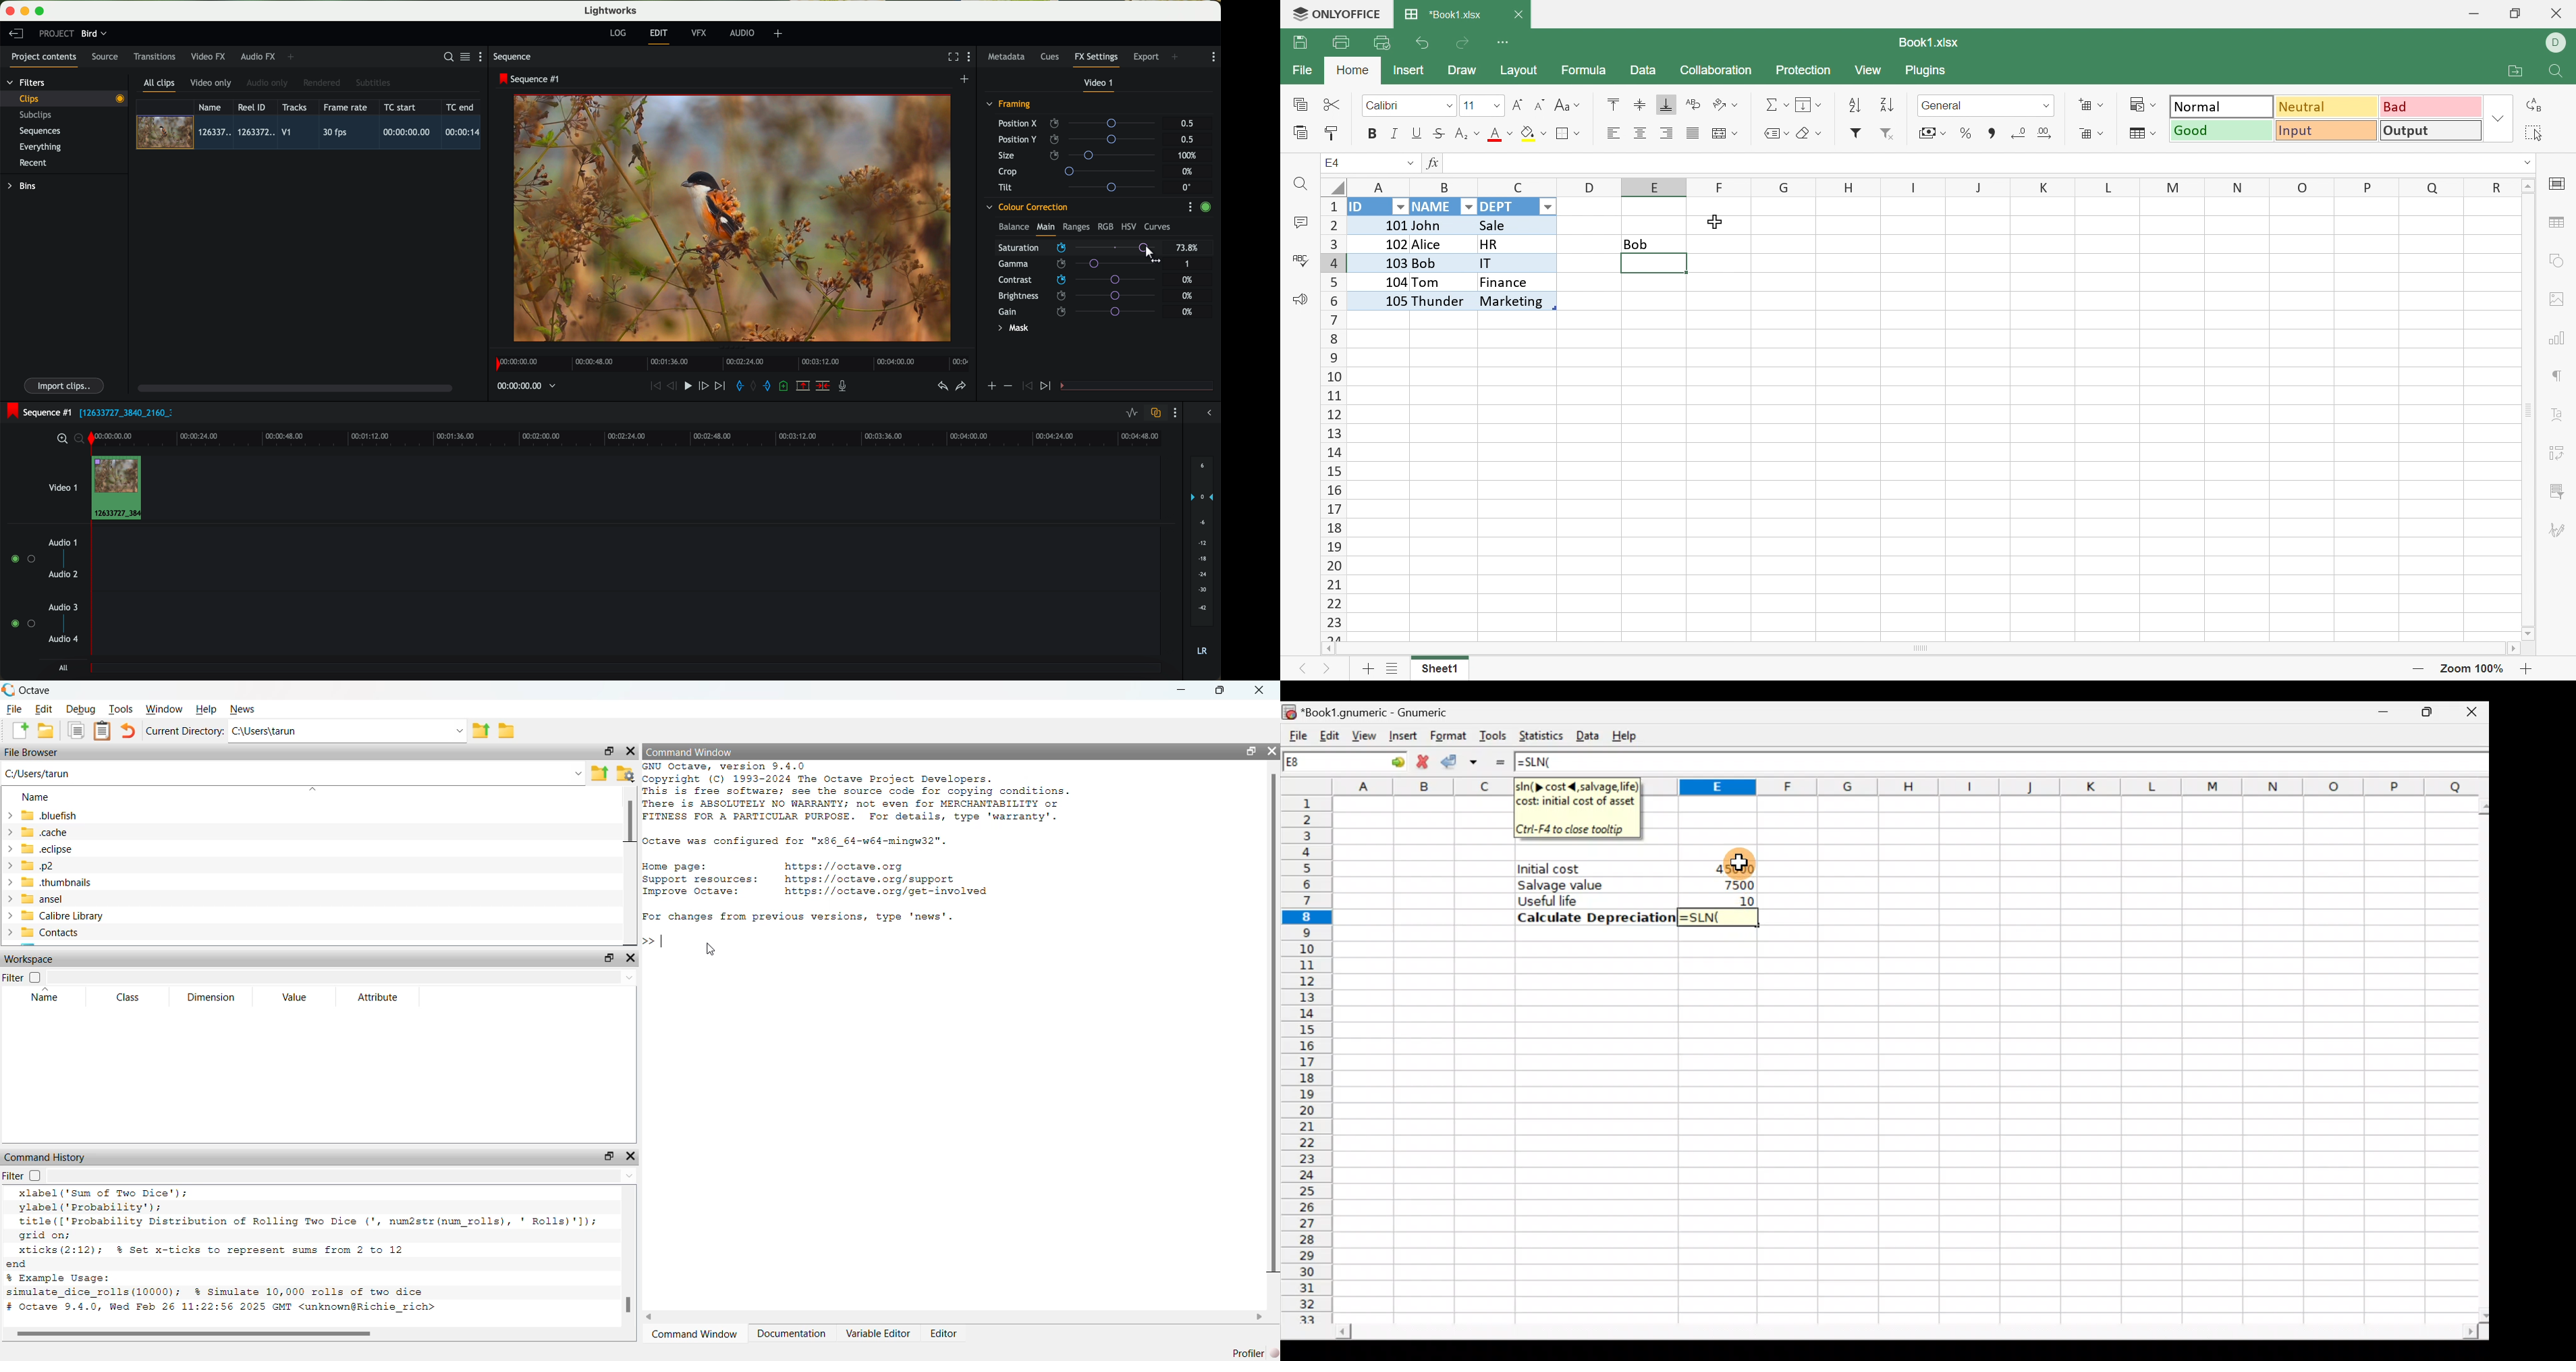  Describe the element at coordinates (243, 709) in the screenshot. I see `News` at that location.